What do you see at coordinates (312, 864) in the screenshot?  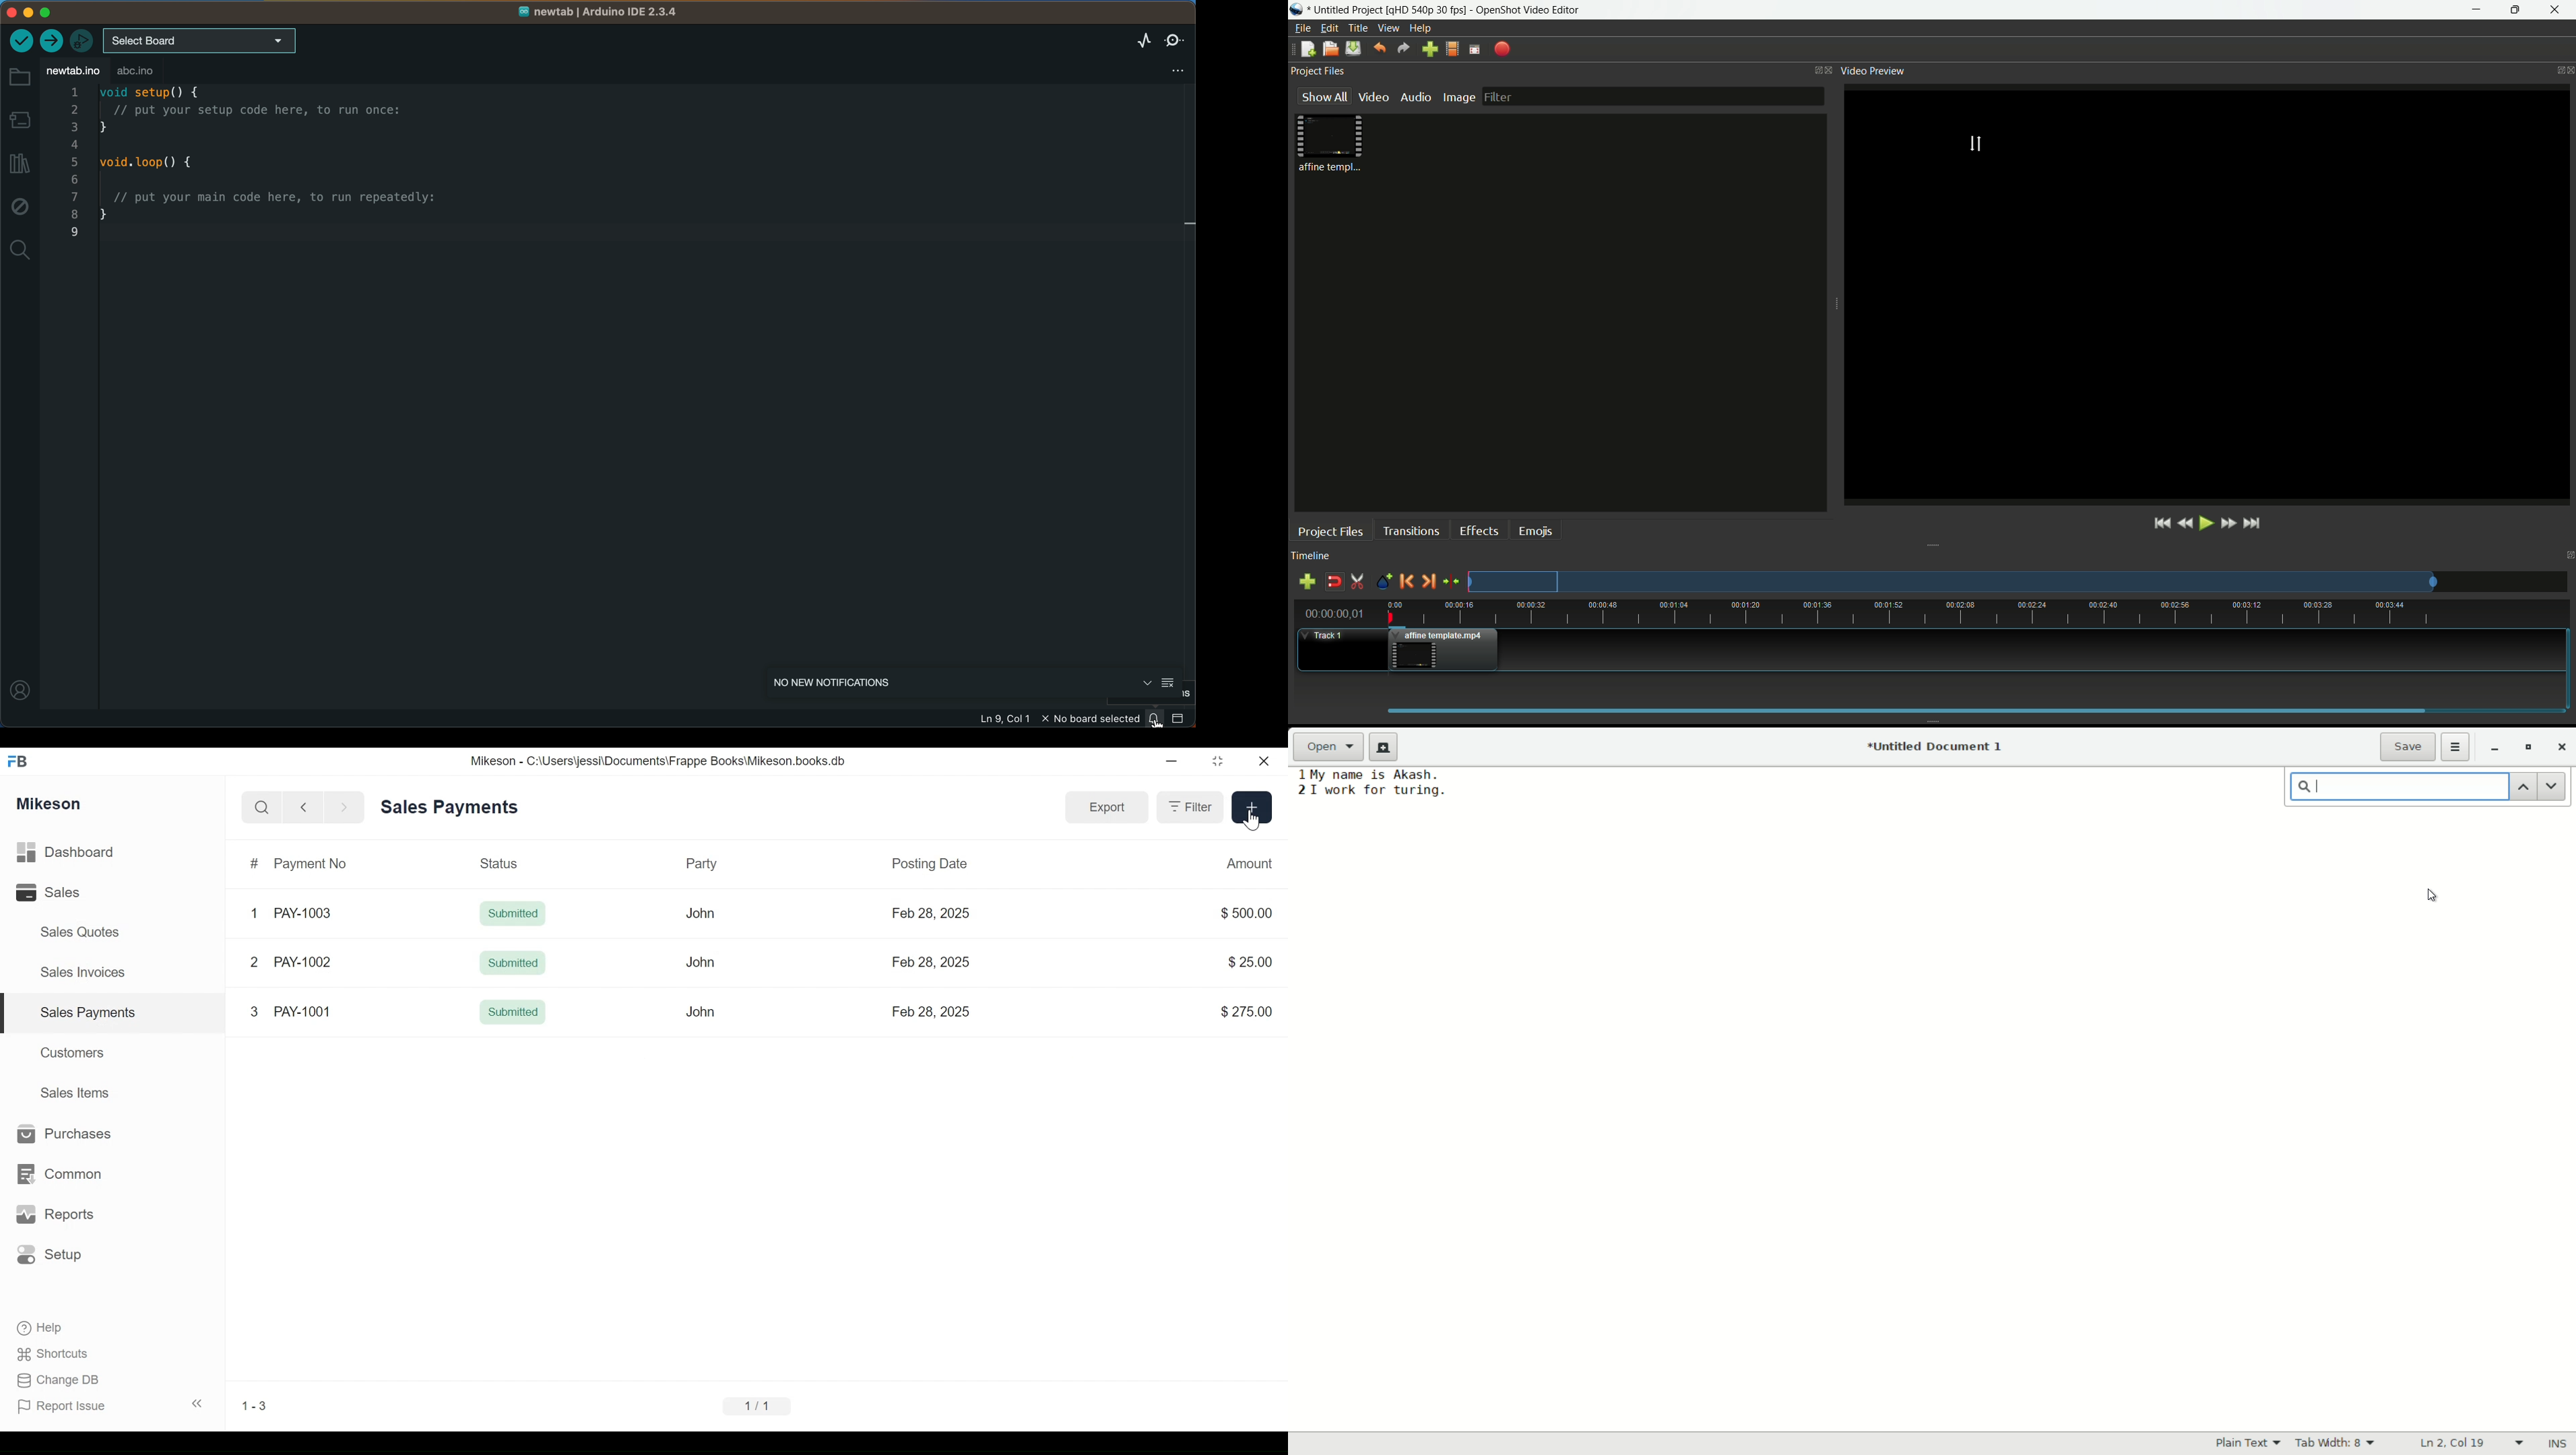 I see `Payment No` at bounding box center [312, 864].